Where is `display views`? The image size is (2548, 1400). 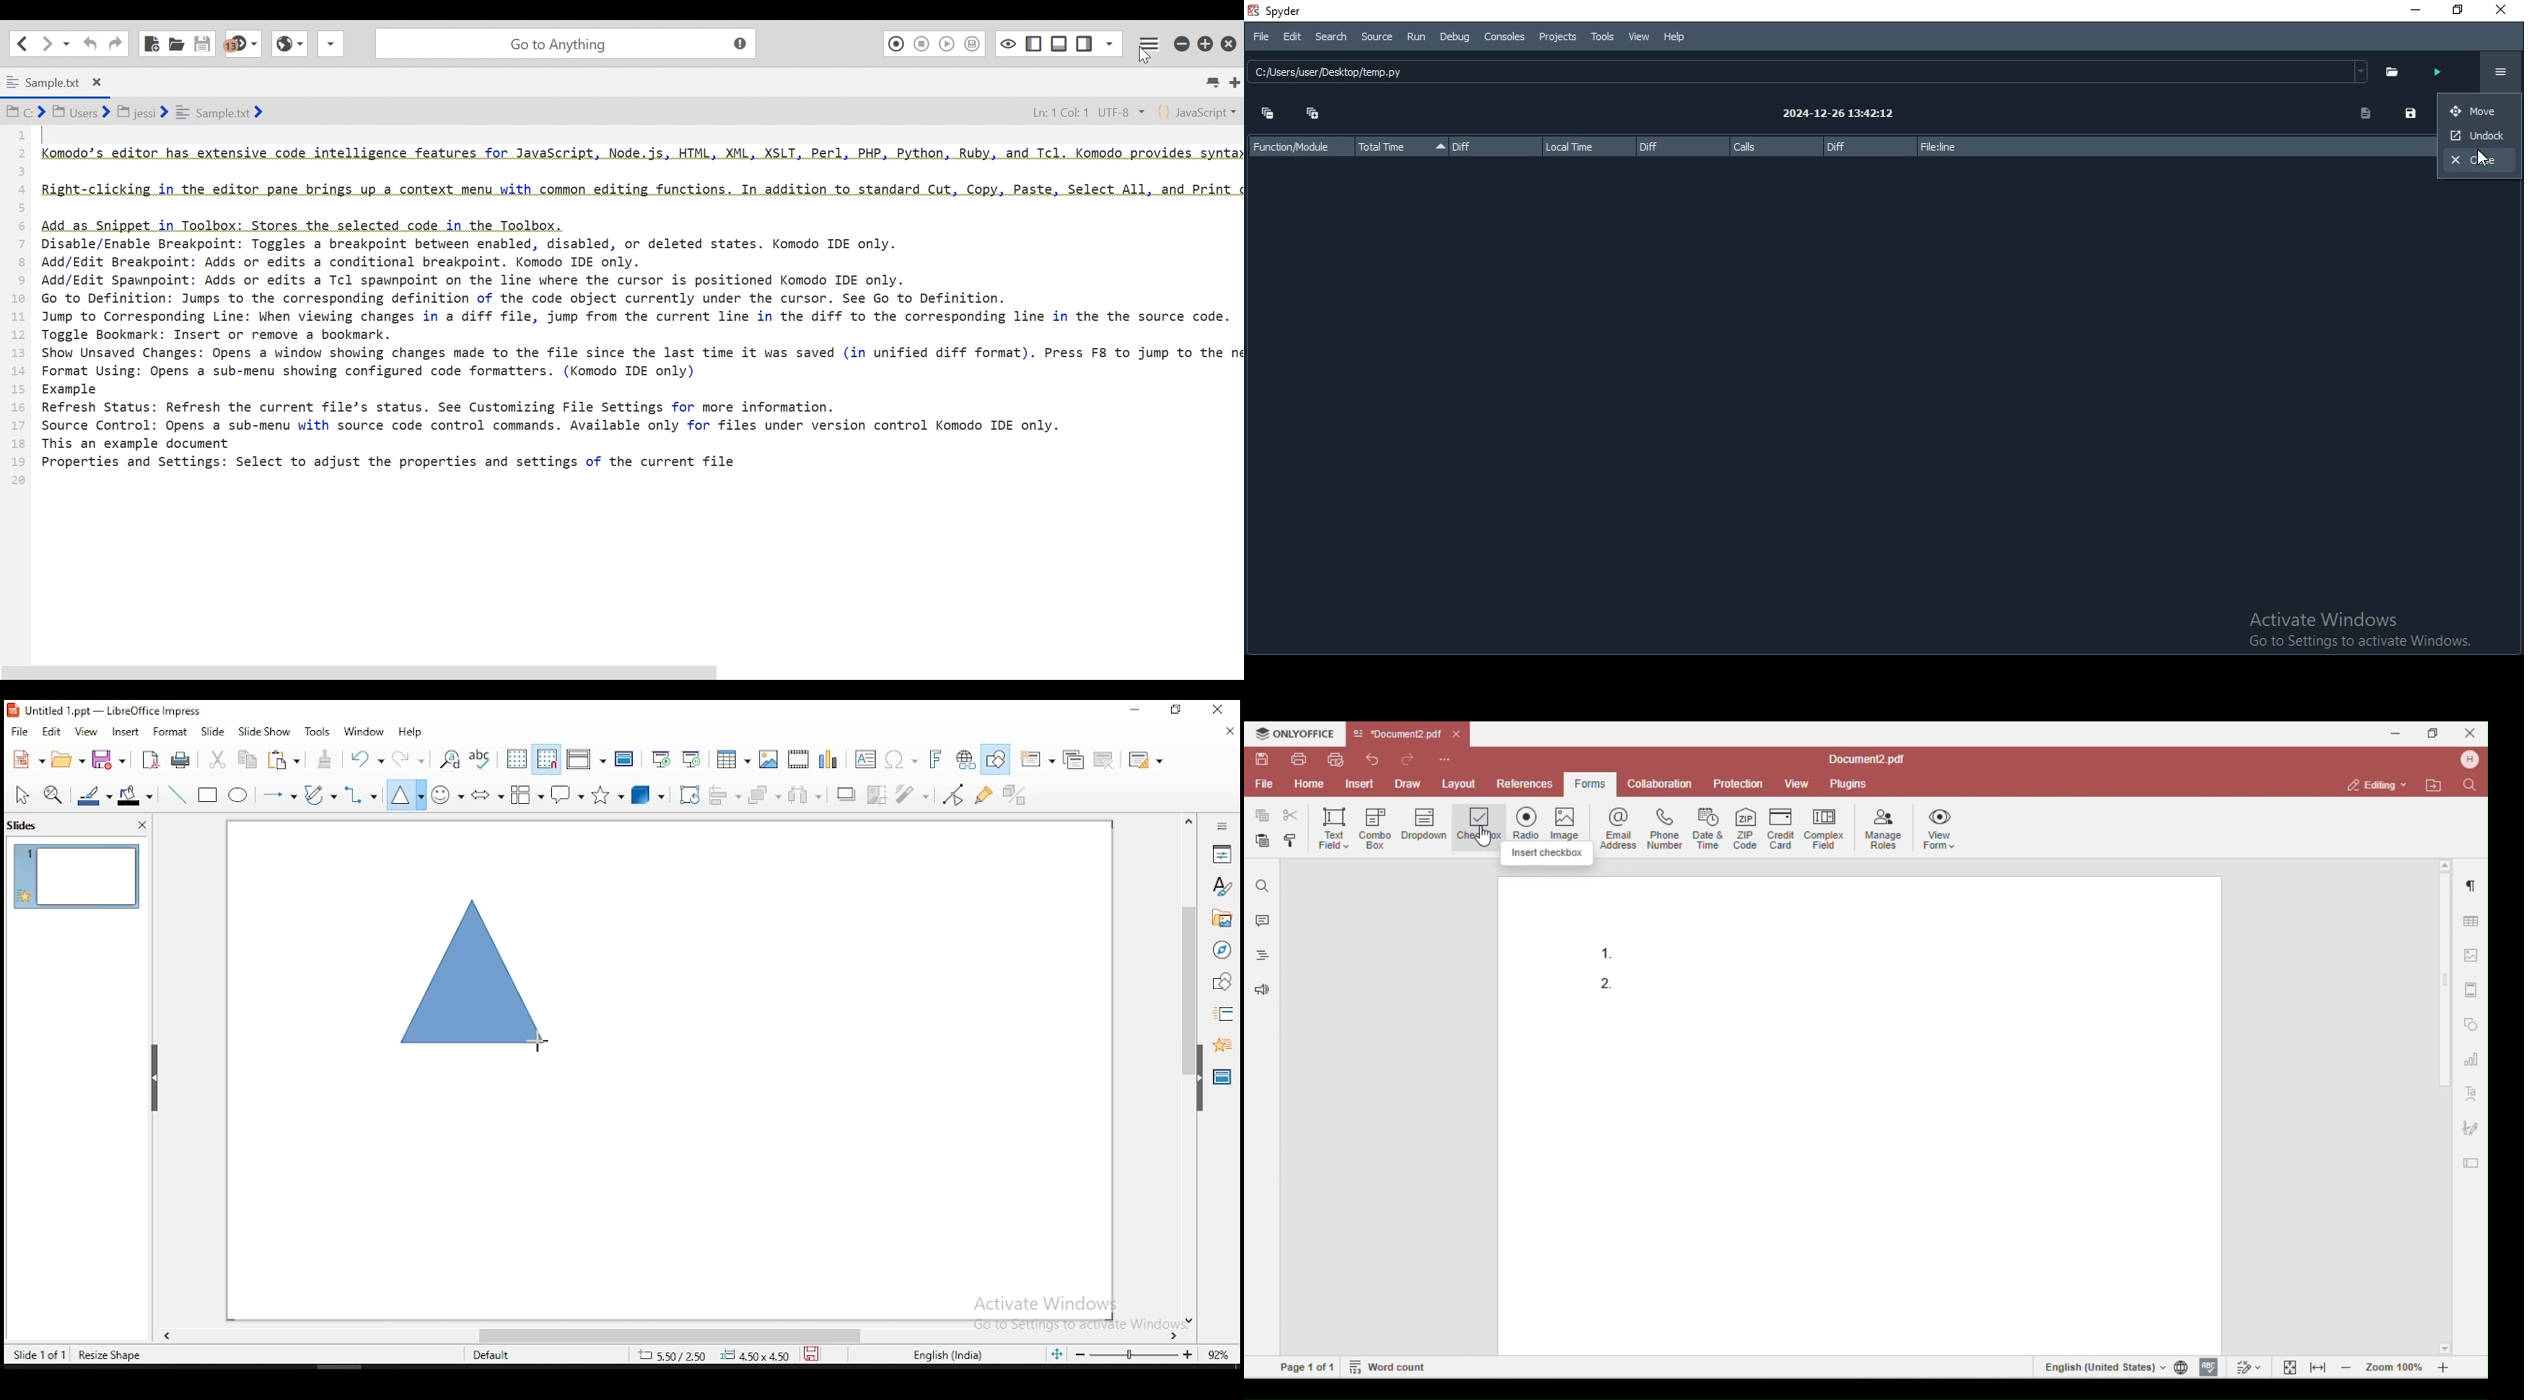 display views is located at coordinates (584, 760).